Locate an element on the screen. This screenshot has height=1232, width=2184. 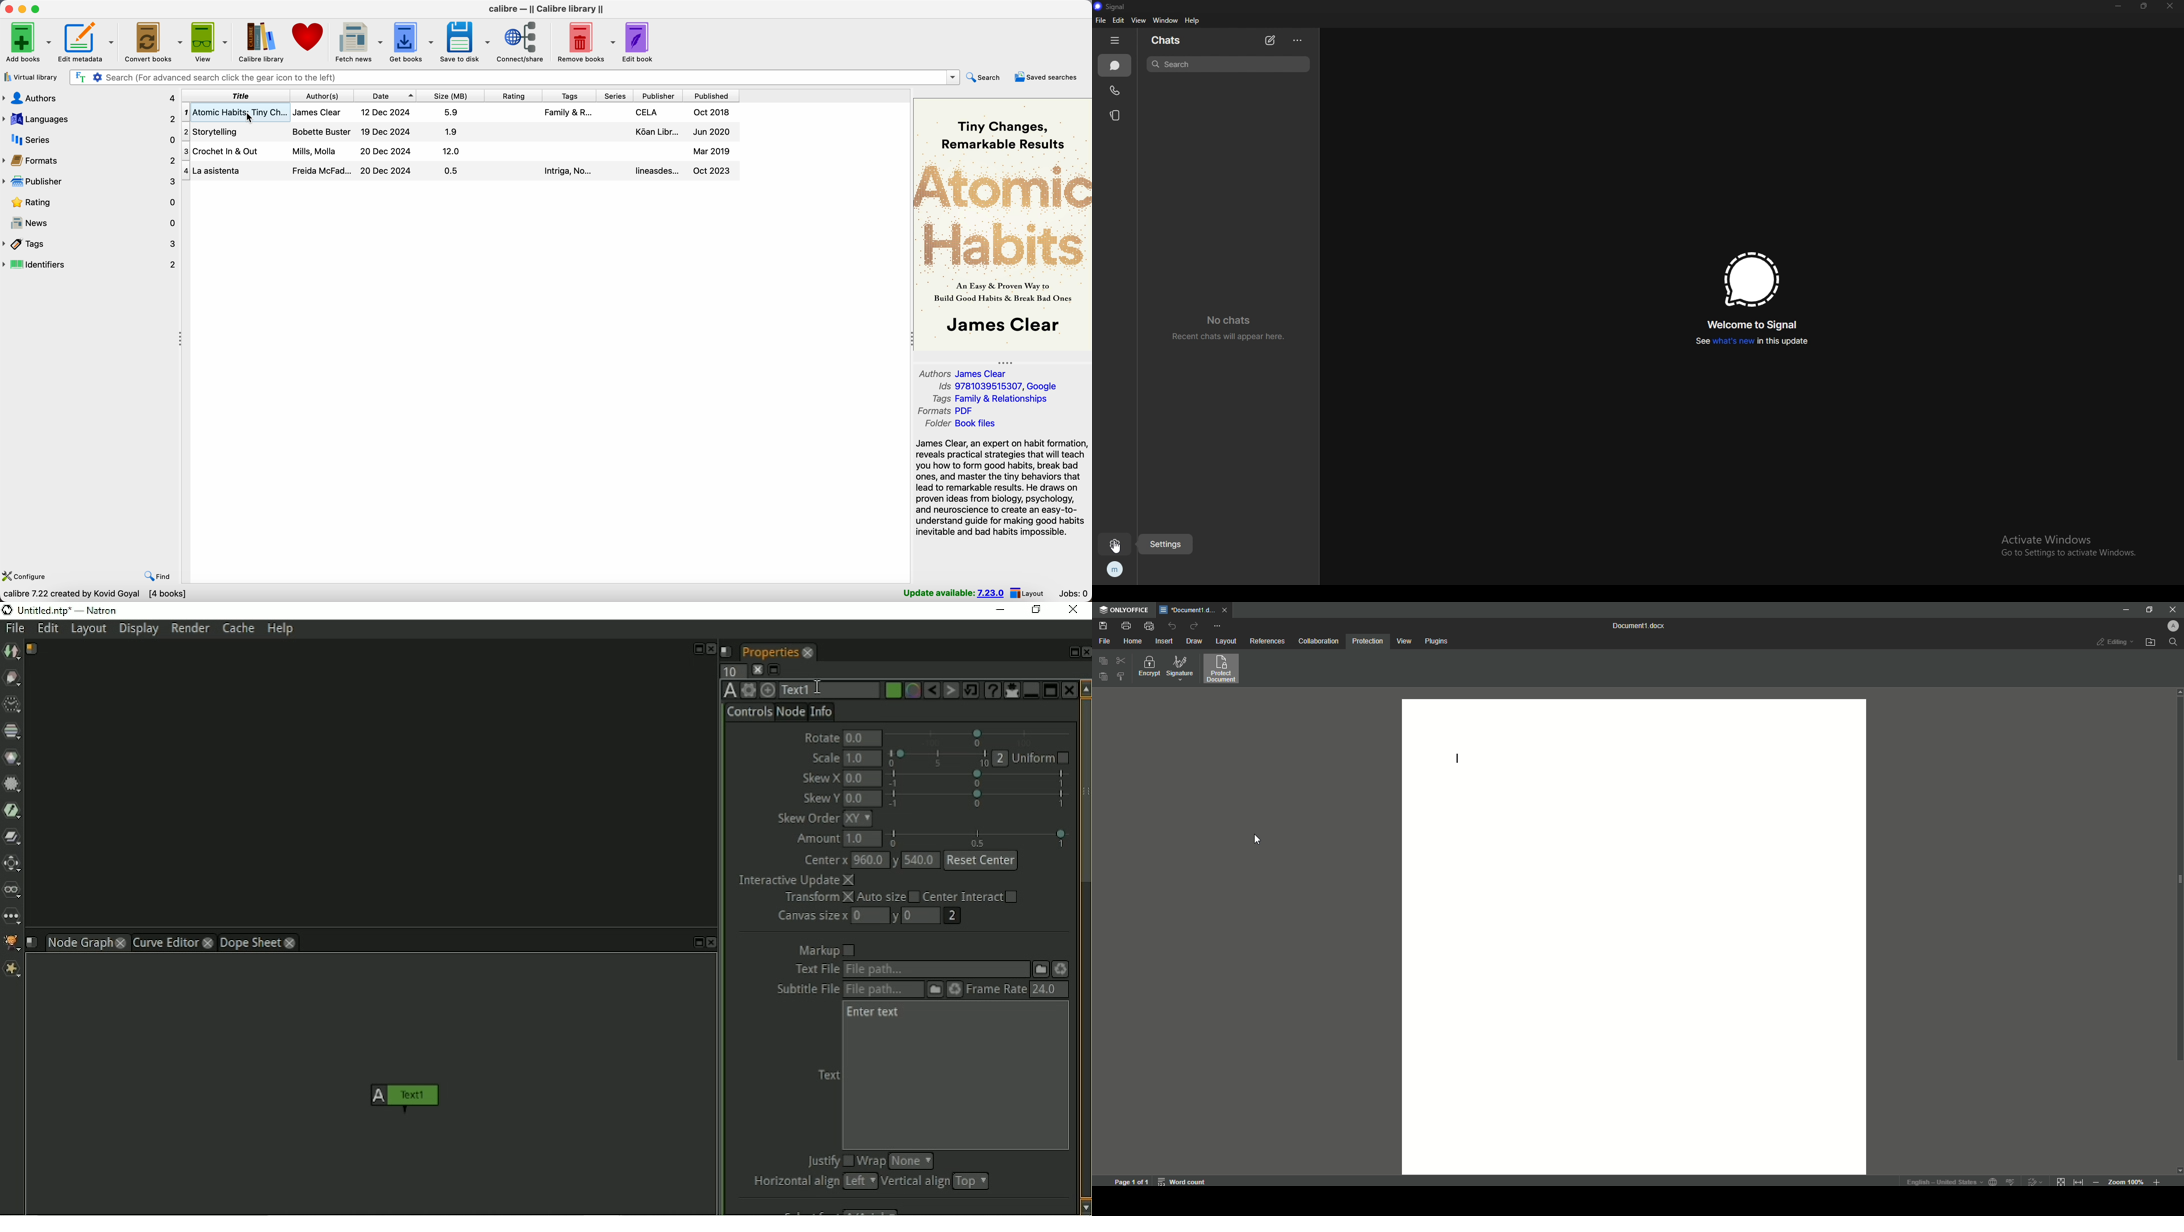
folder is located at coordinates (959, 425).